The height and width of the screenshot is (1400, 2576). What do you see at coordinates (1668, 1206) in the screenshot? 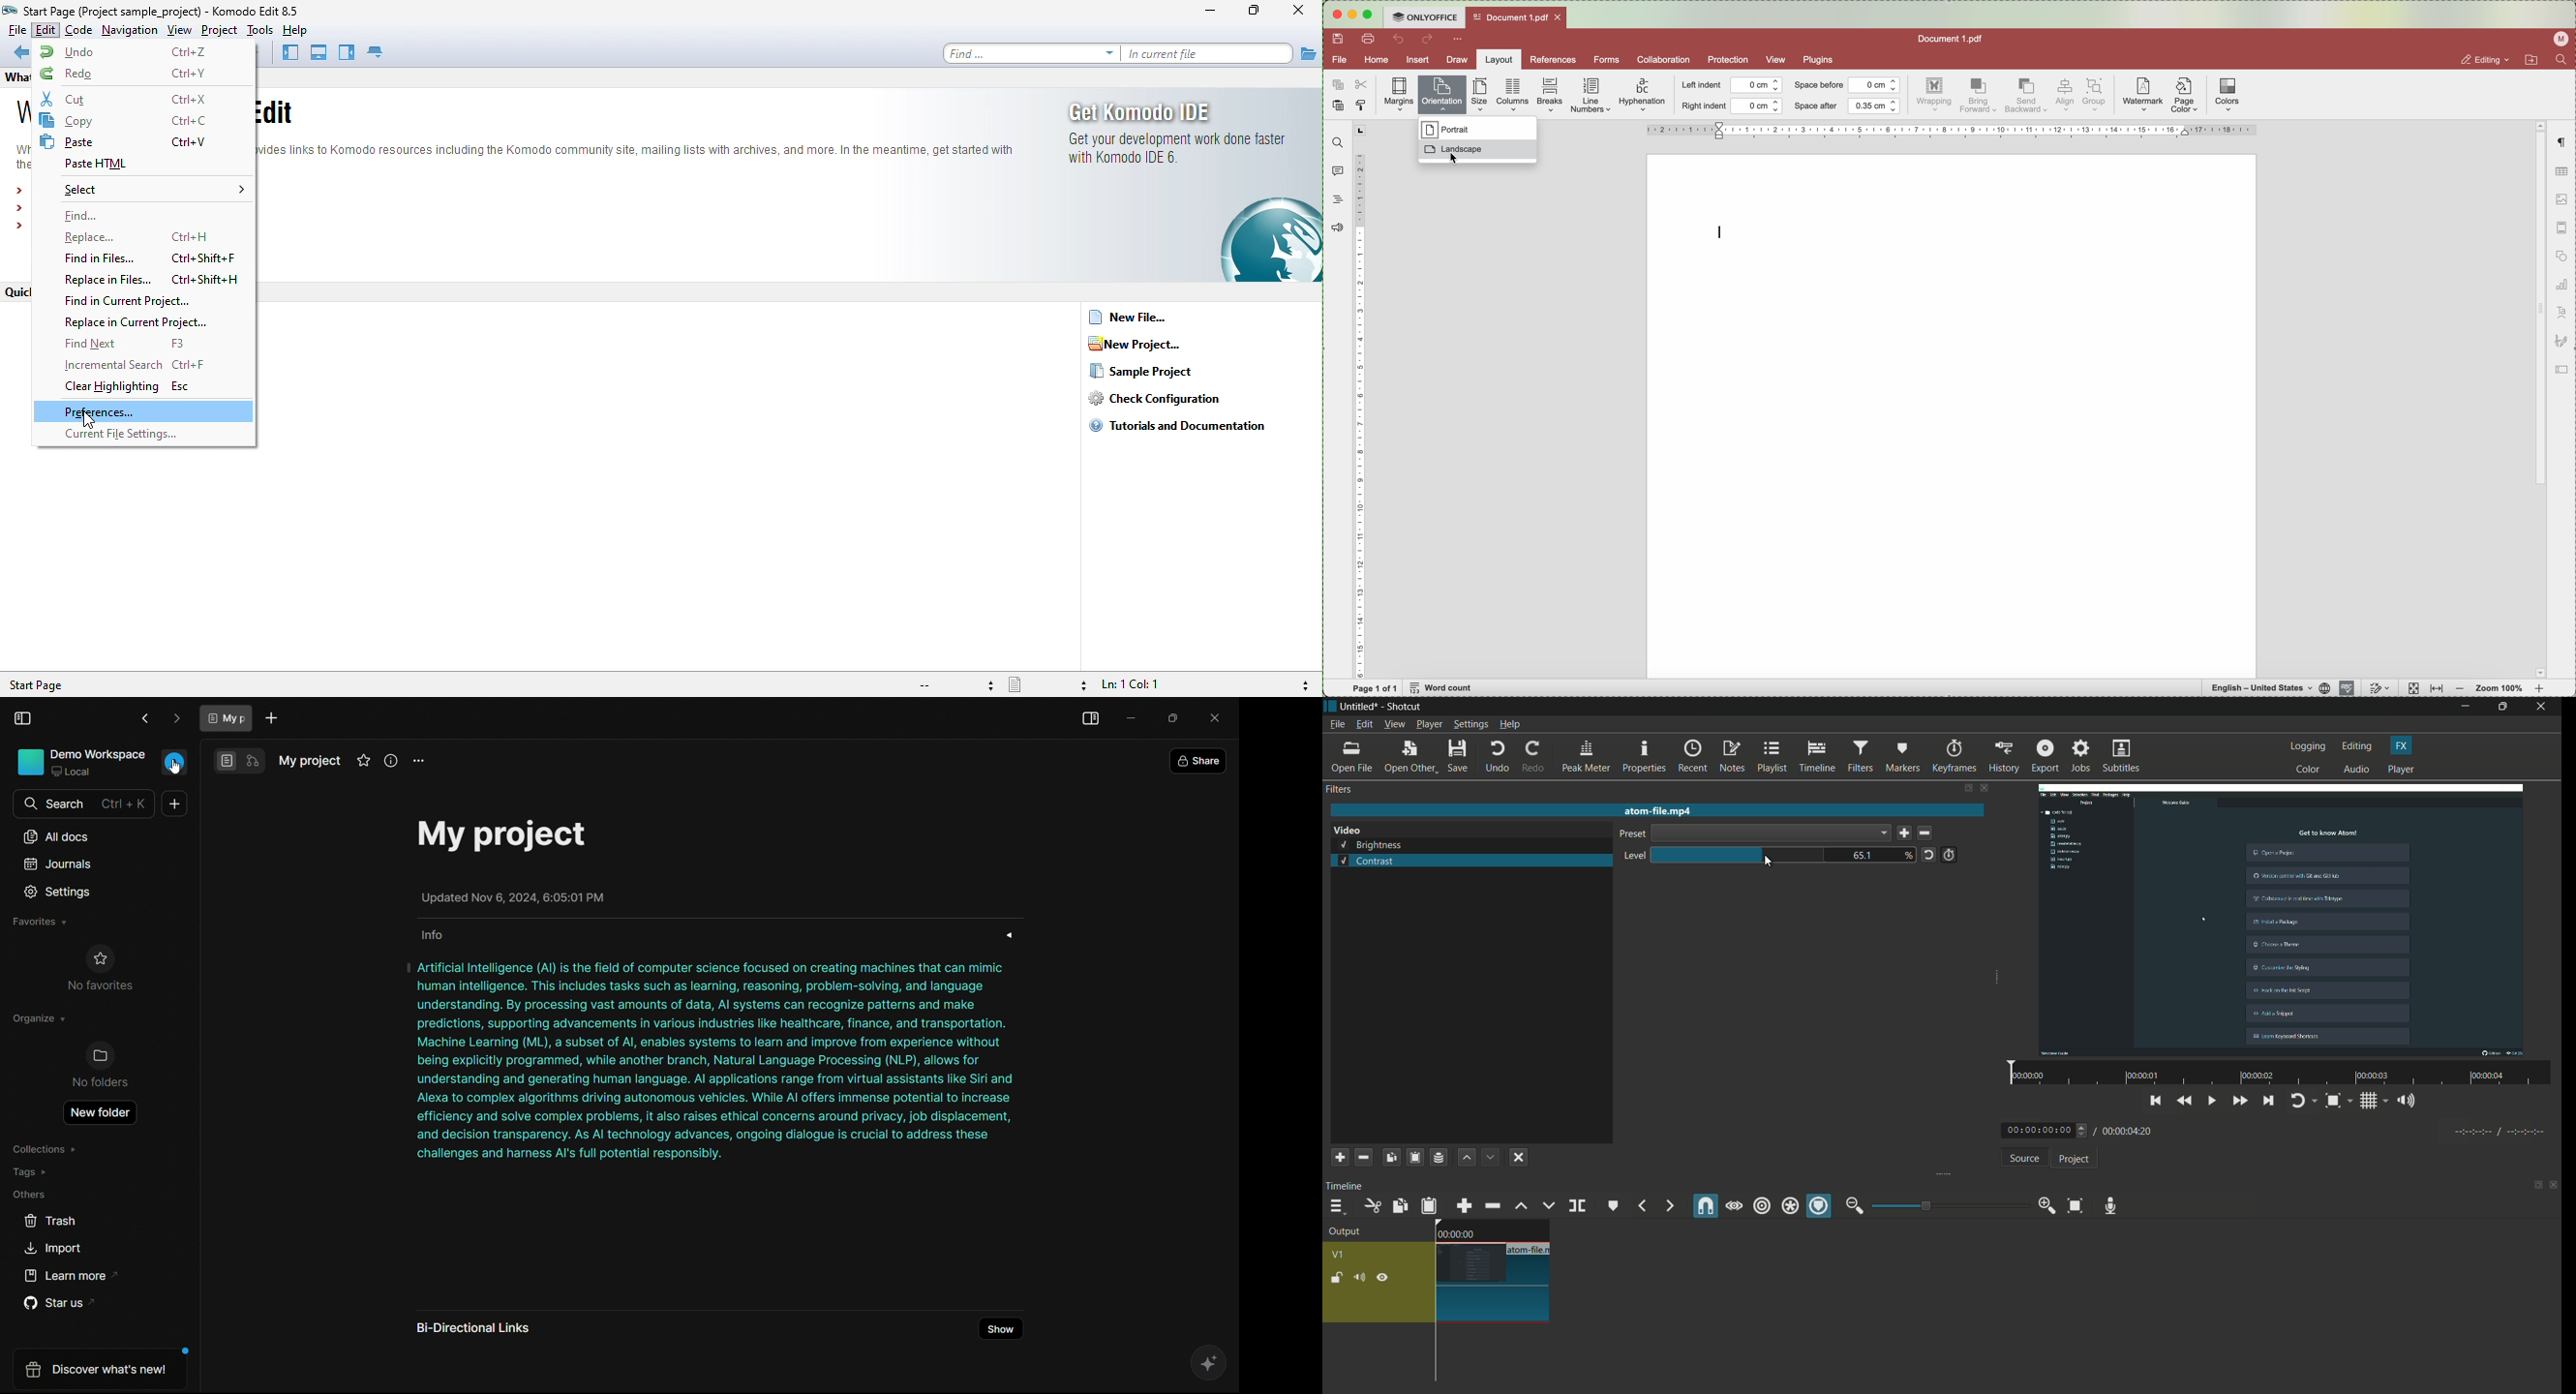
I see `next marker` at bounding box center [1668, 1206].